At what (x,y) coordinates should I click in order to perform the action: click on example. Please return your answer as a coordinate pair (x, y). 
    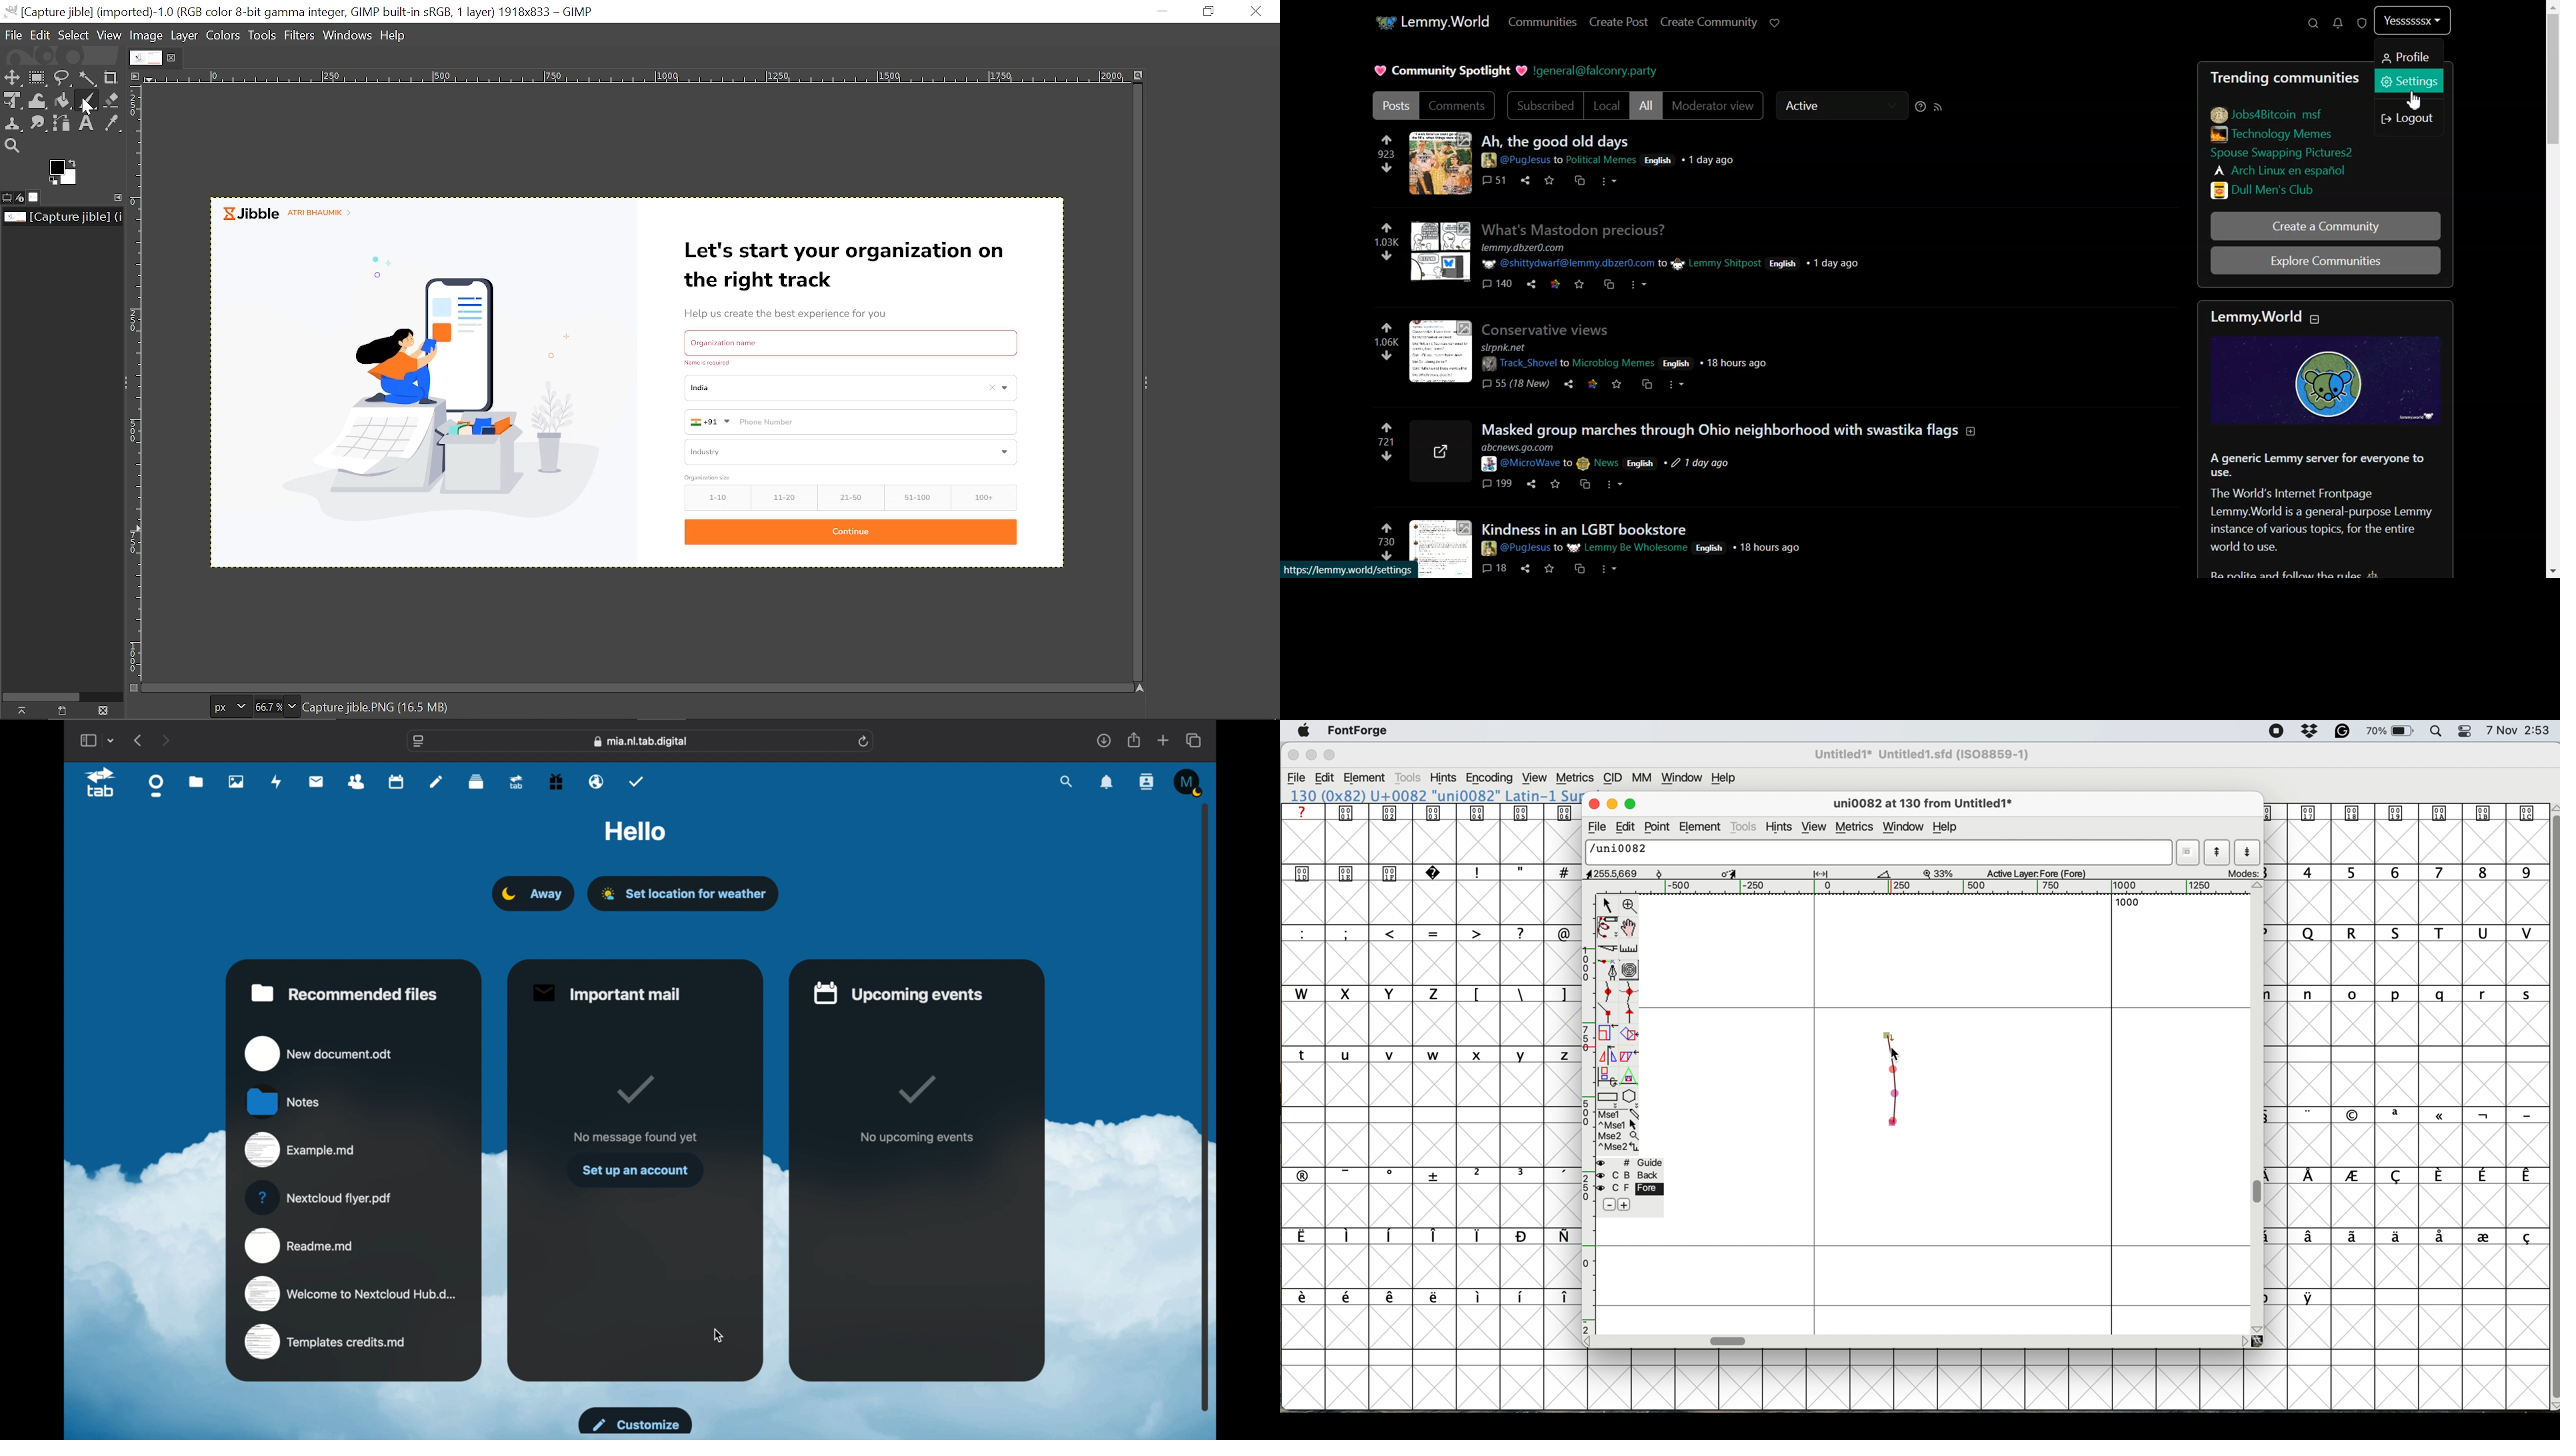
    Looking at the image, I should click on (303, 1151).